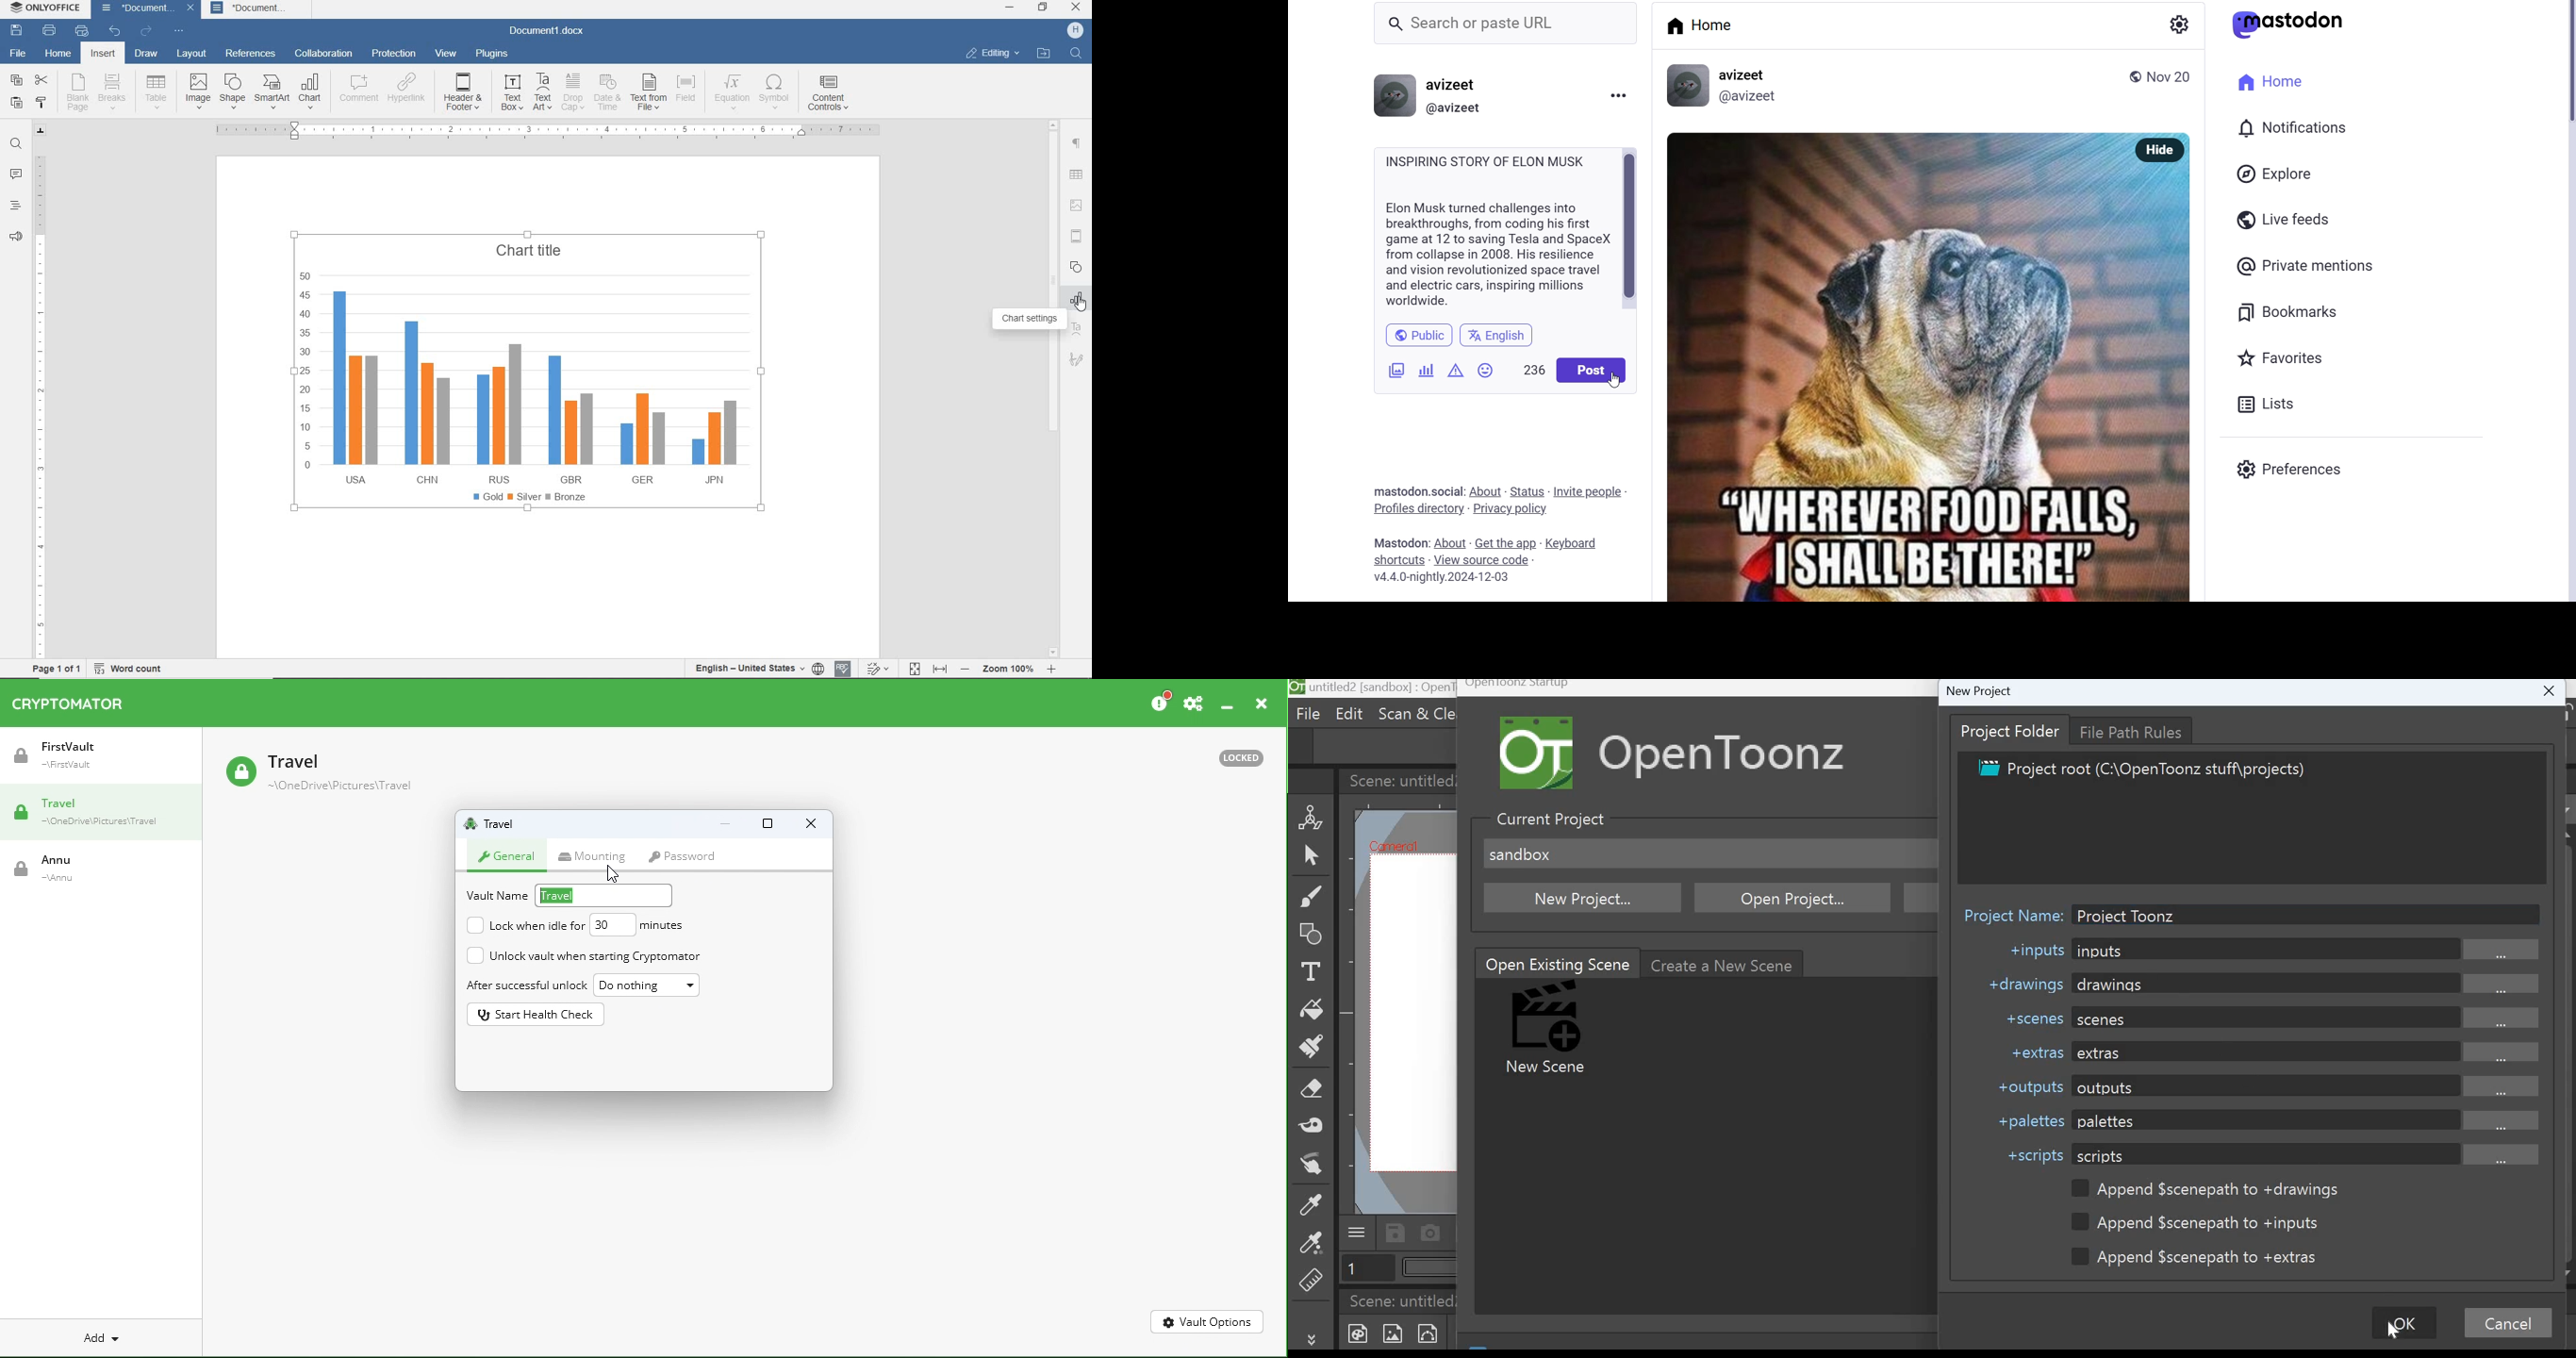  What do you see at coordinates (1930, 387) in the screenshot?
I see `Post` at bounding box center [1930, 387].